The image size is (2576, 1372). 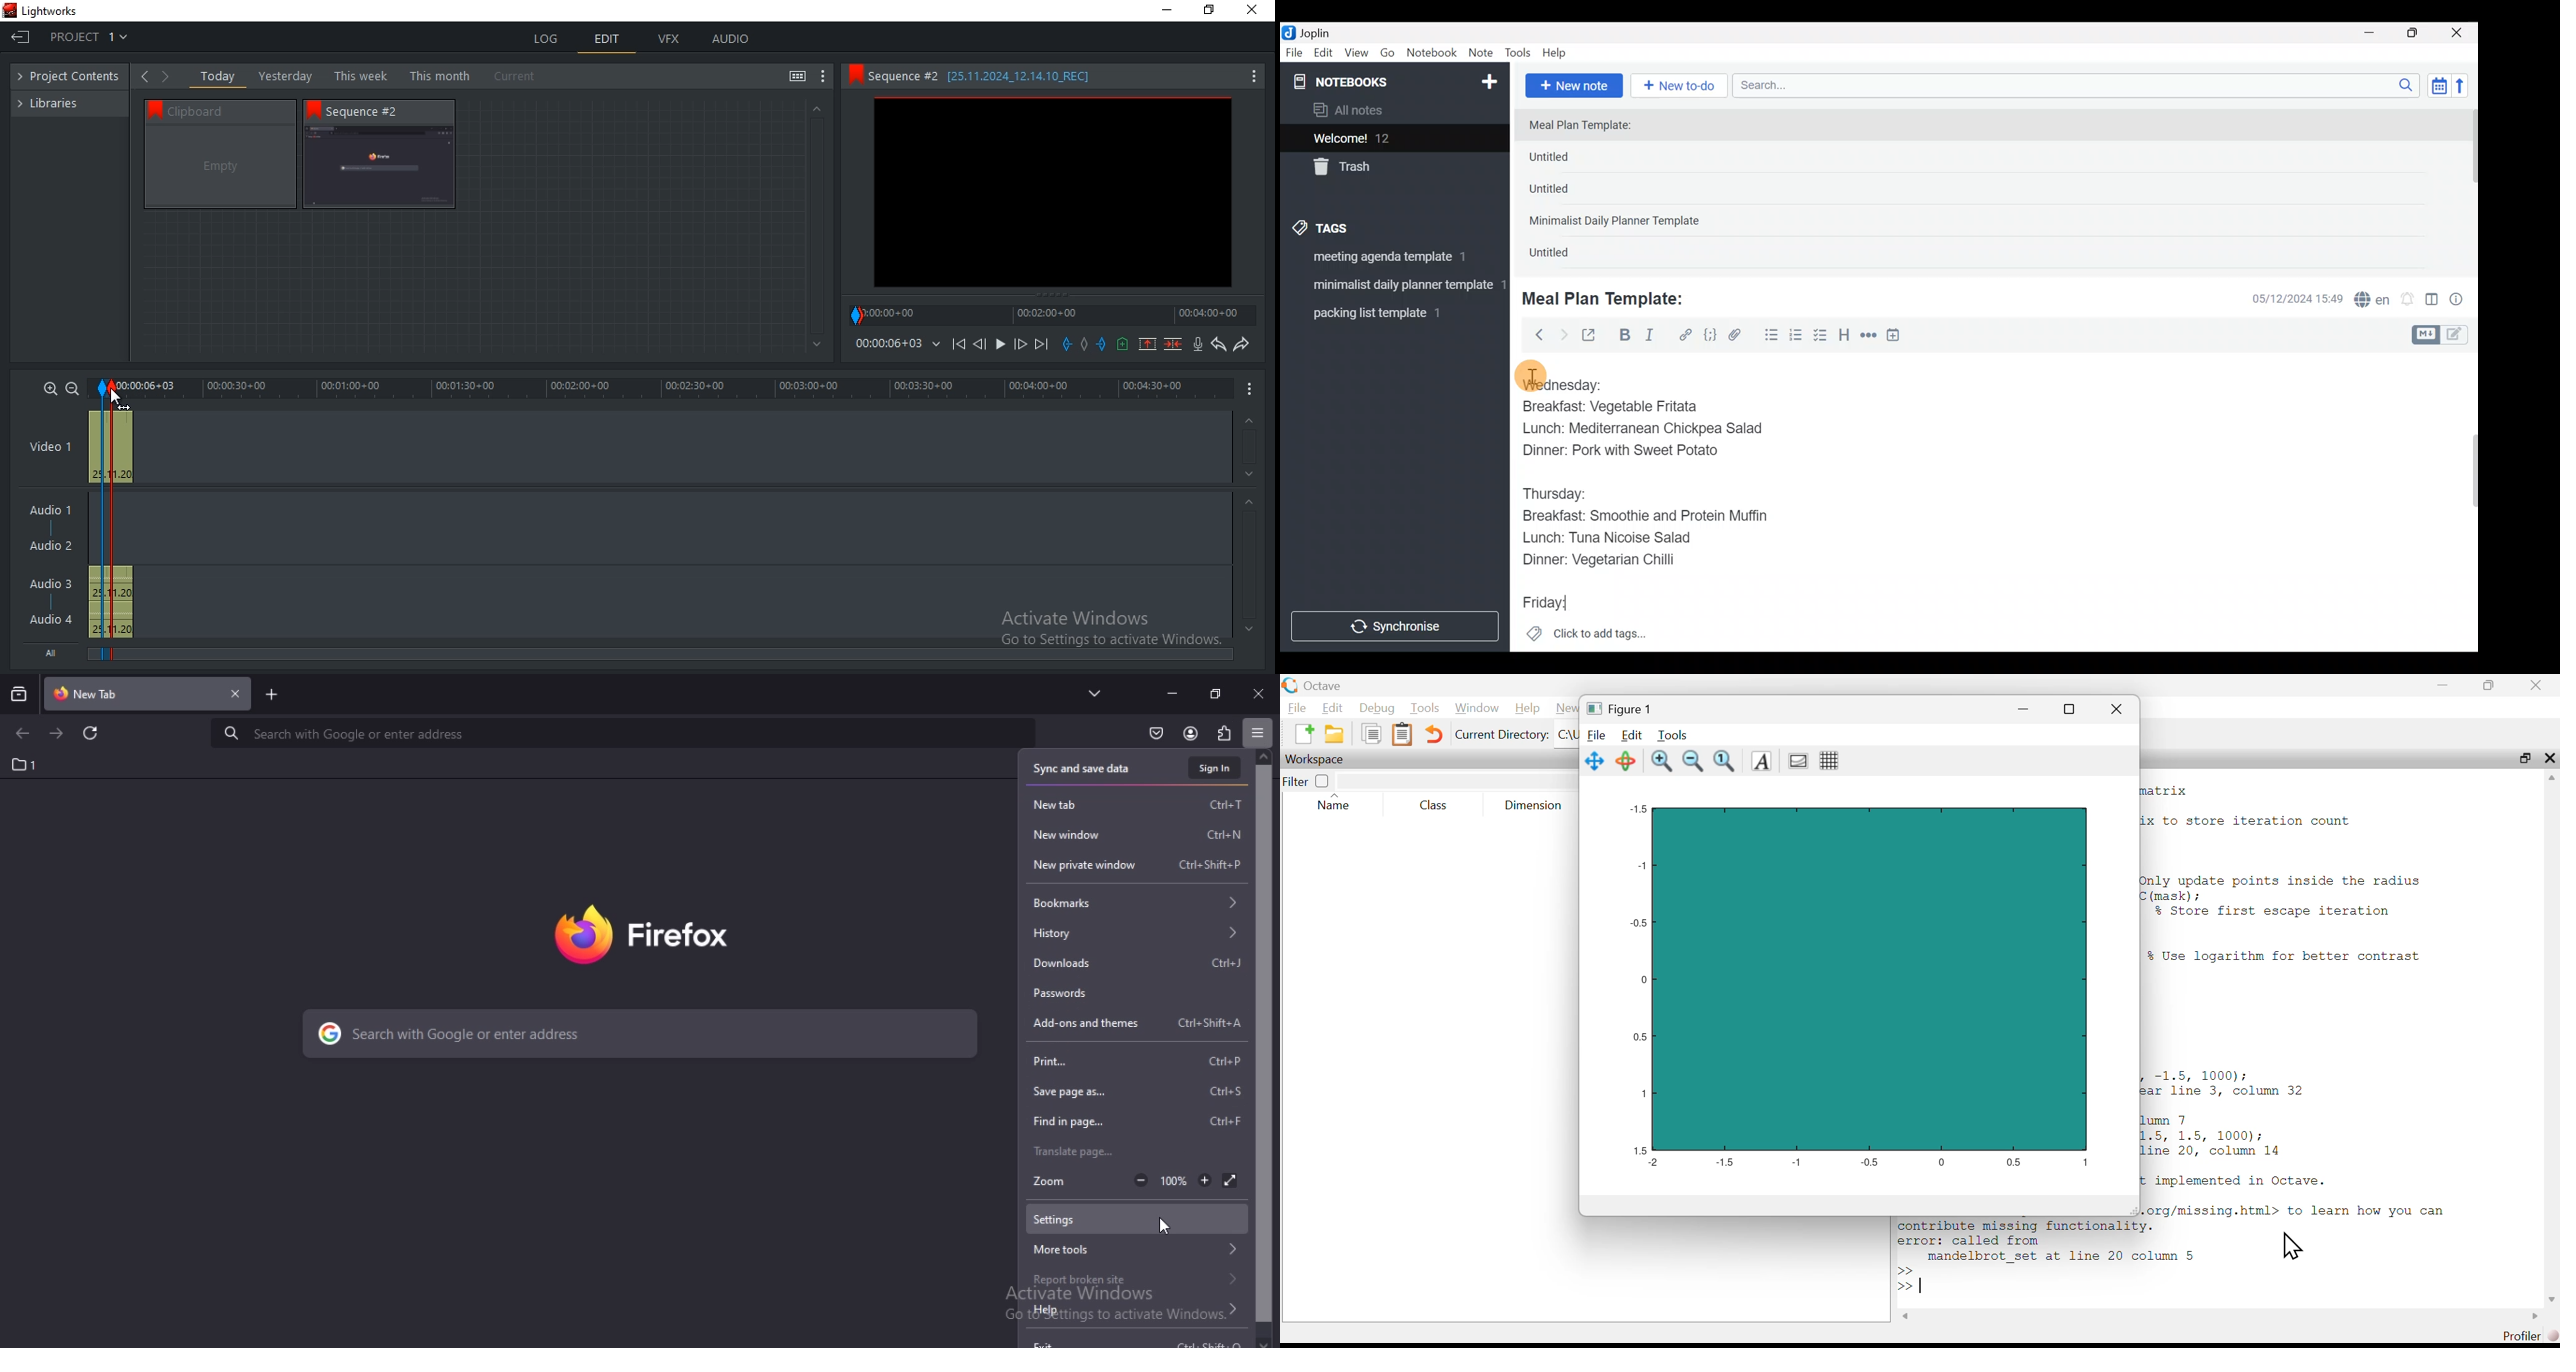 What do you see at coordinates (1136, 901) in the screenshot?
I see `bookmarks` at bounding box center [1136, 901].